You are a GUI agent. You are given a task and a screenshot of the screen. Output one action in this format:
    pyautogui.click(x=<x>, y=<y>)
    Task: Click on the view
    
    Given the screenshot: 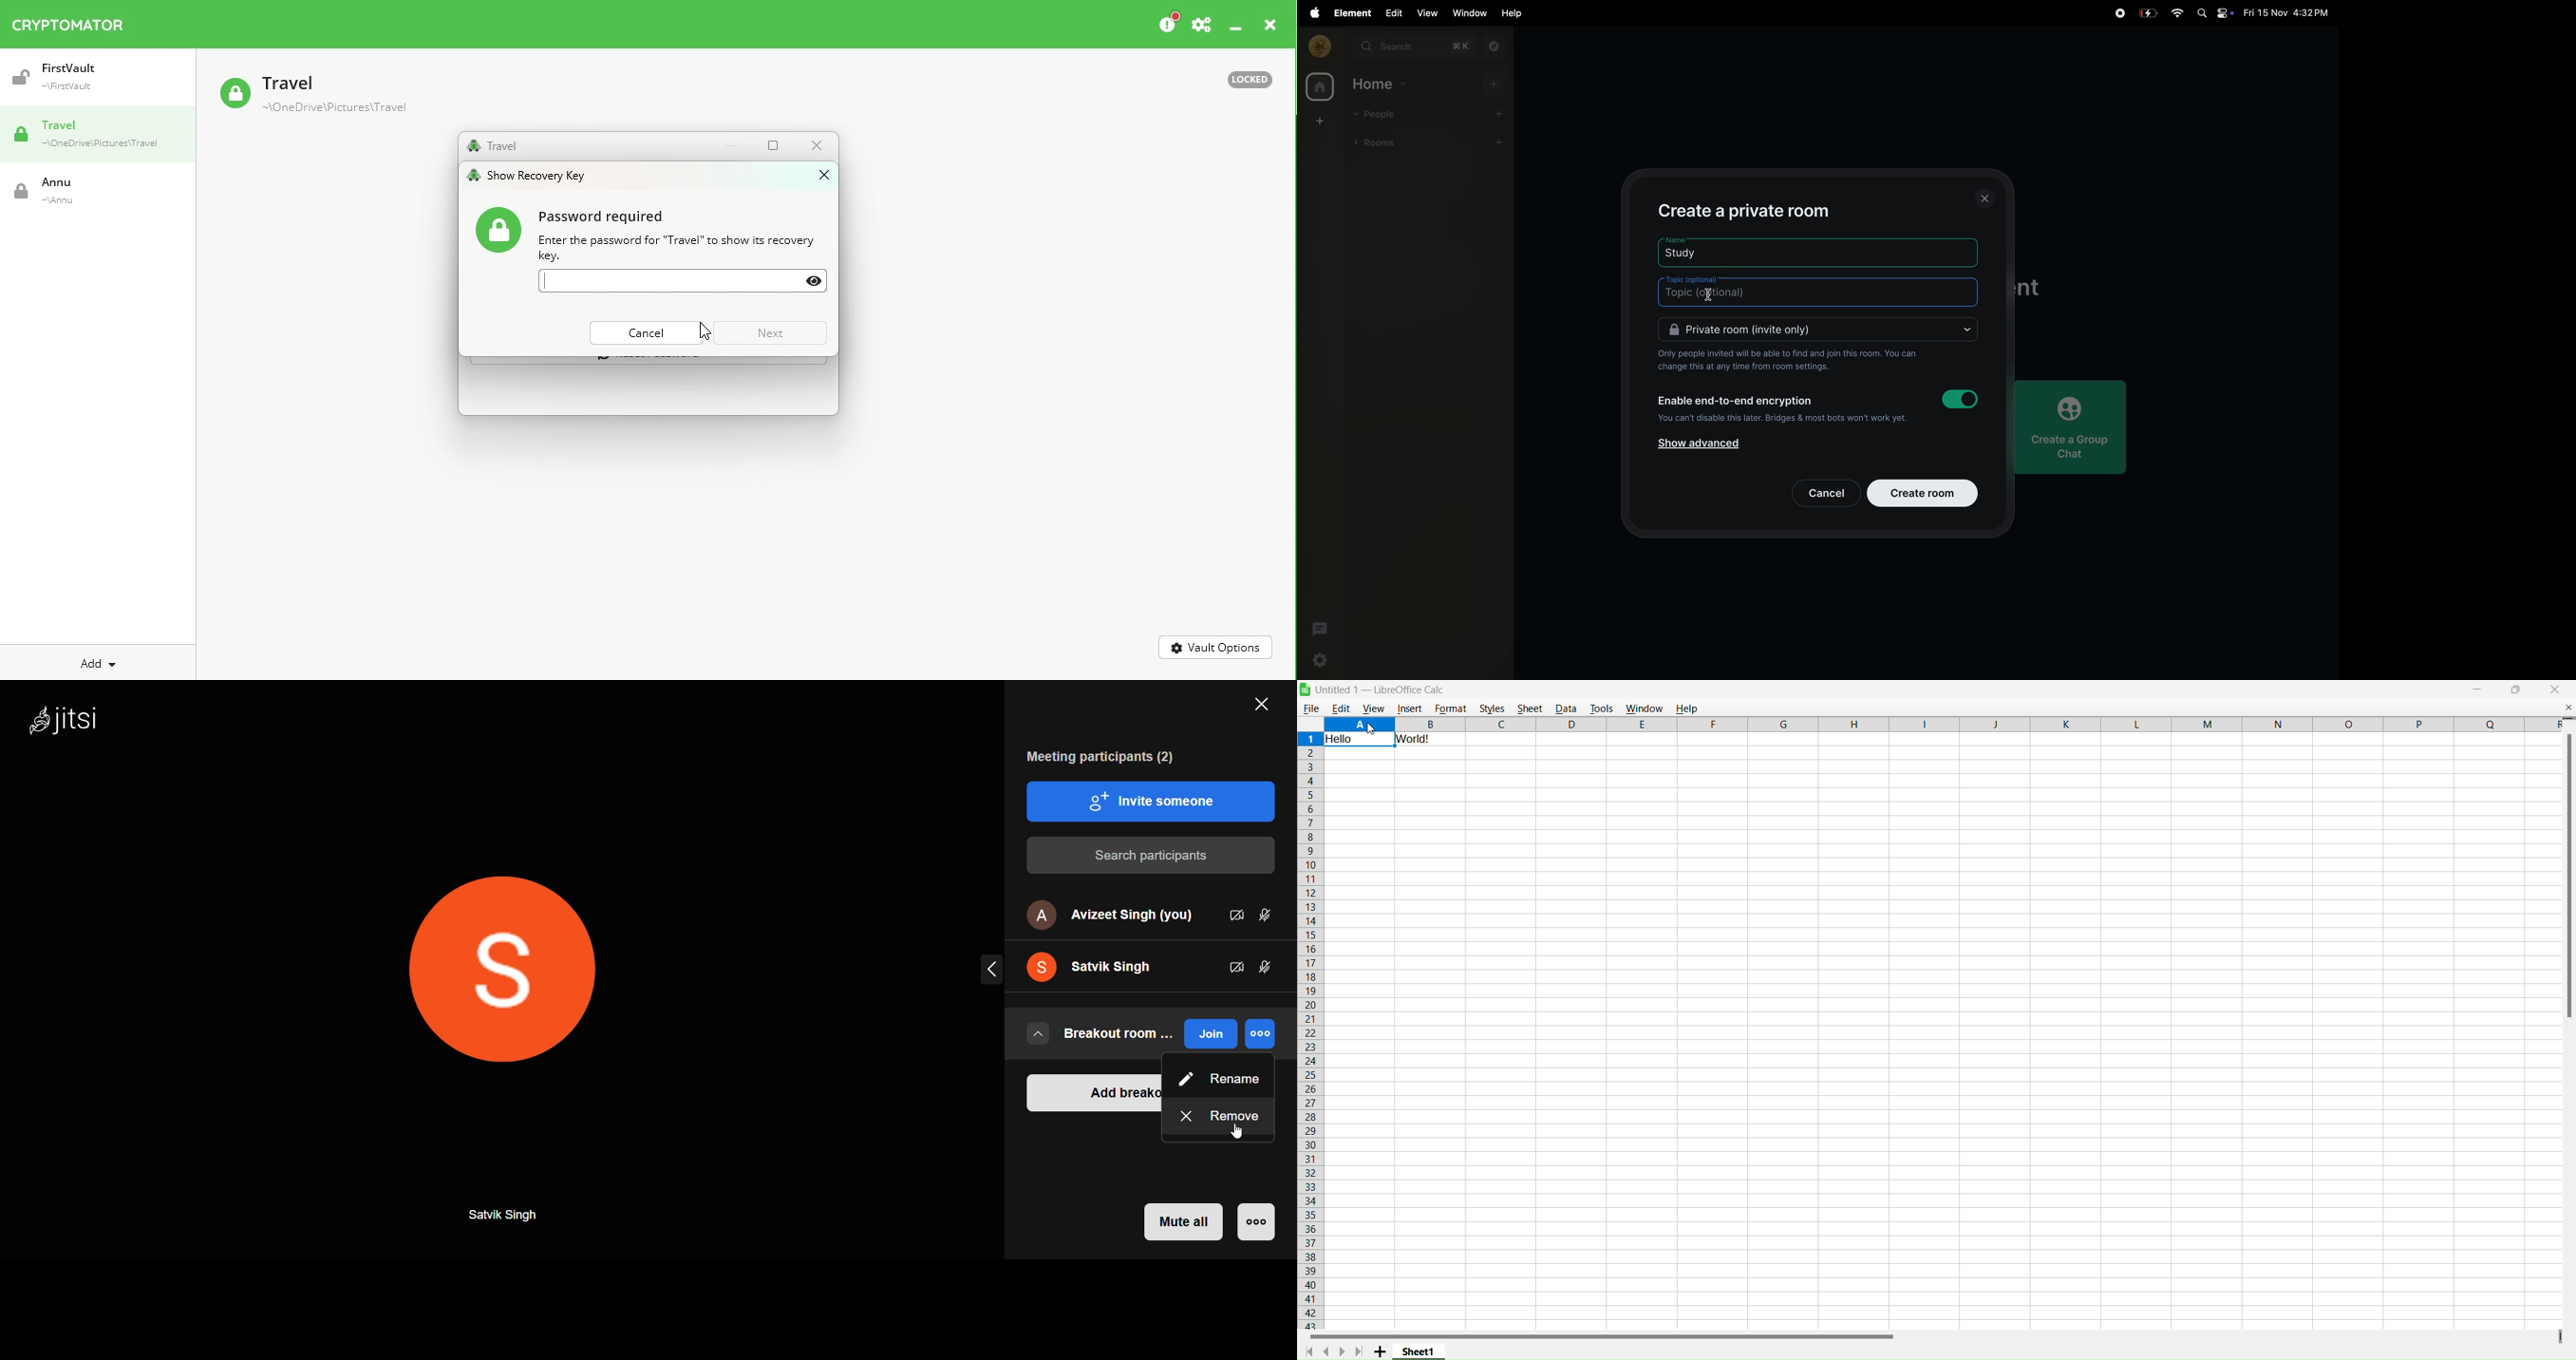 What is the action you would take?
    pyautogui.click(x=1427, y=13)
    